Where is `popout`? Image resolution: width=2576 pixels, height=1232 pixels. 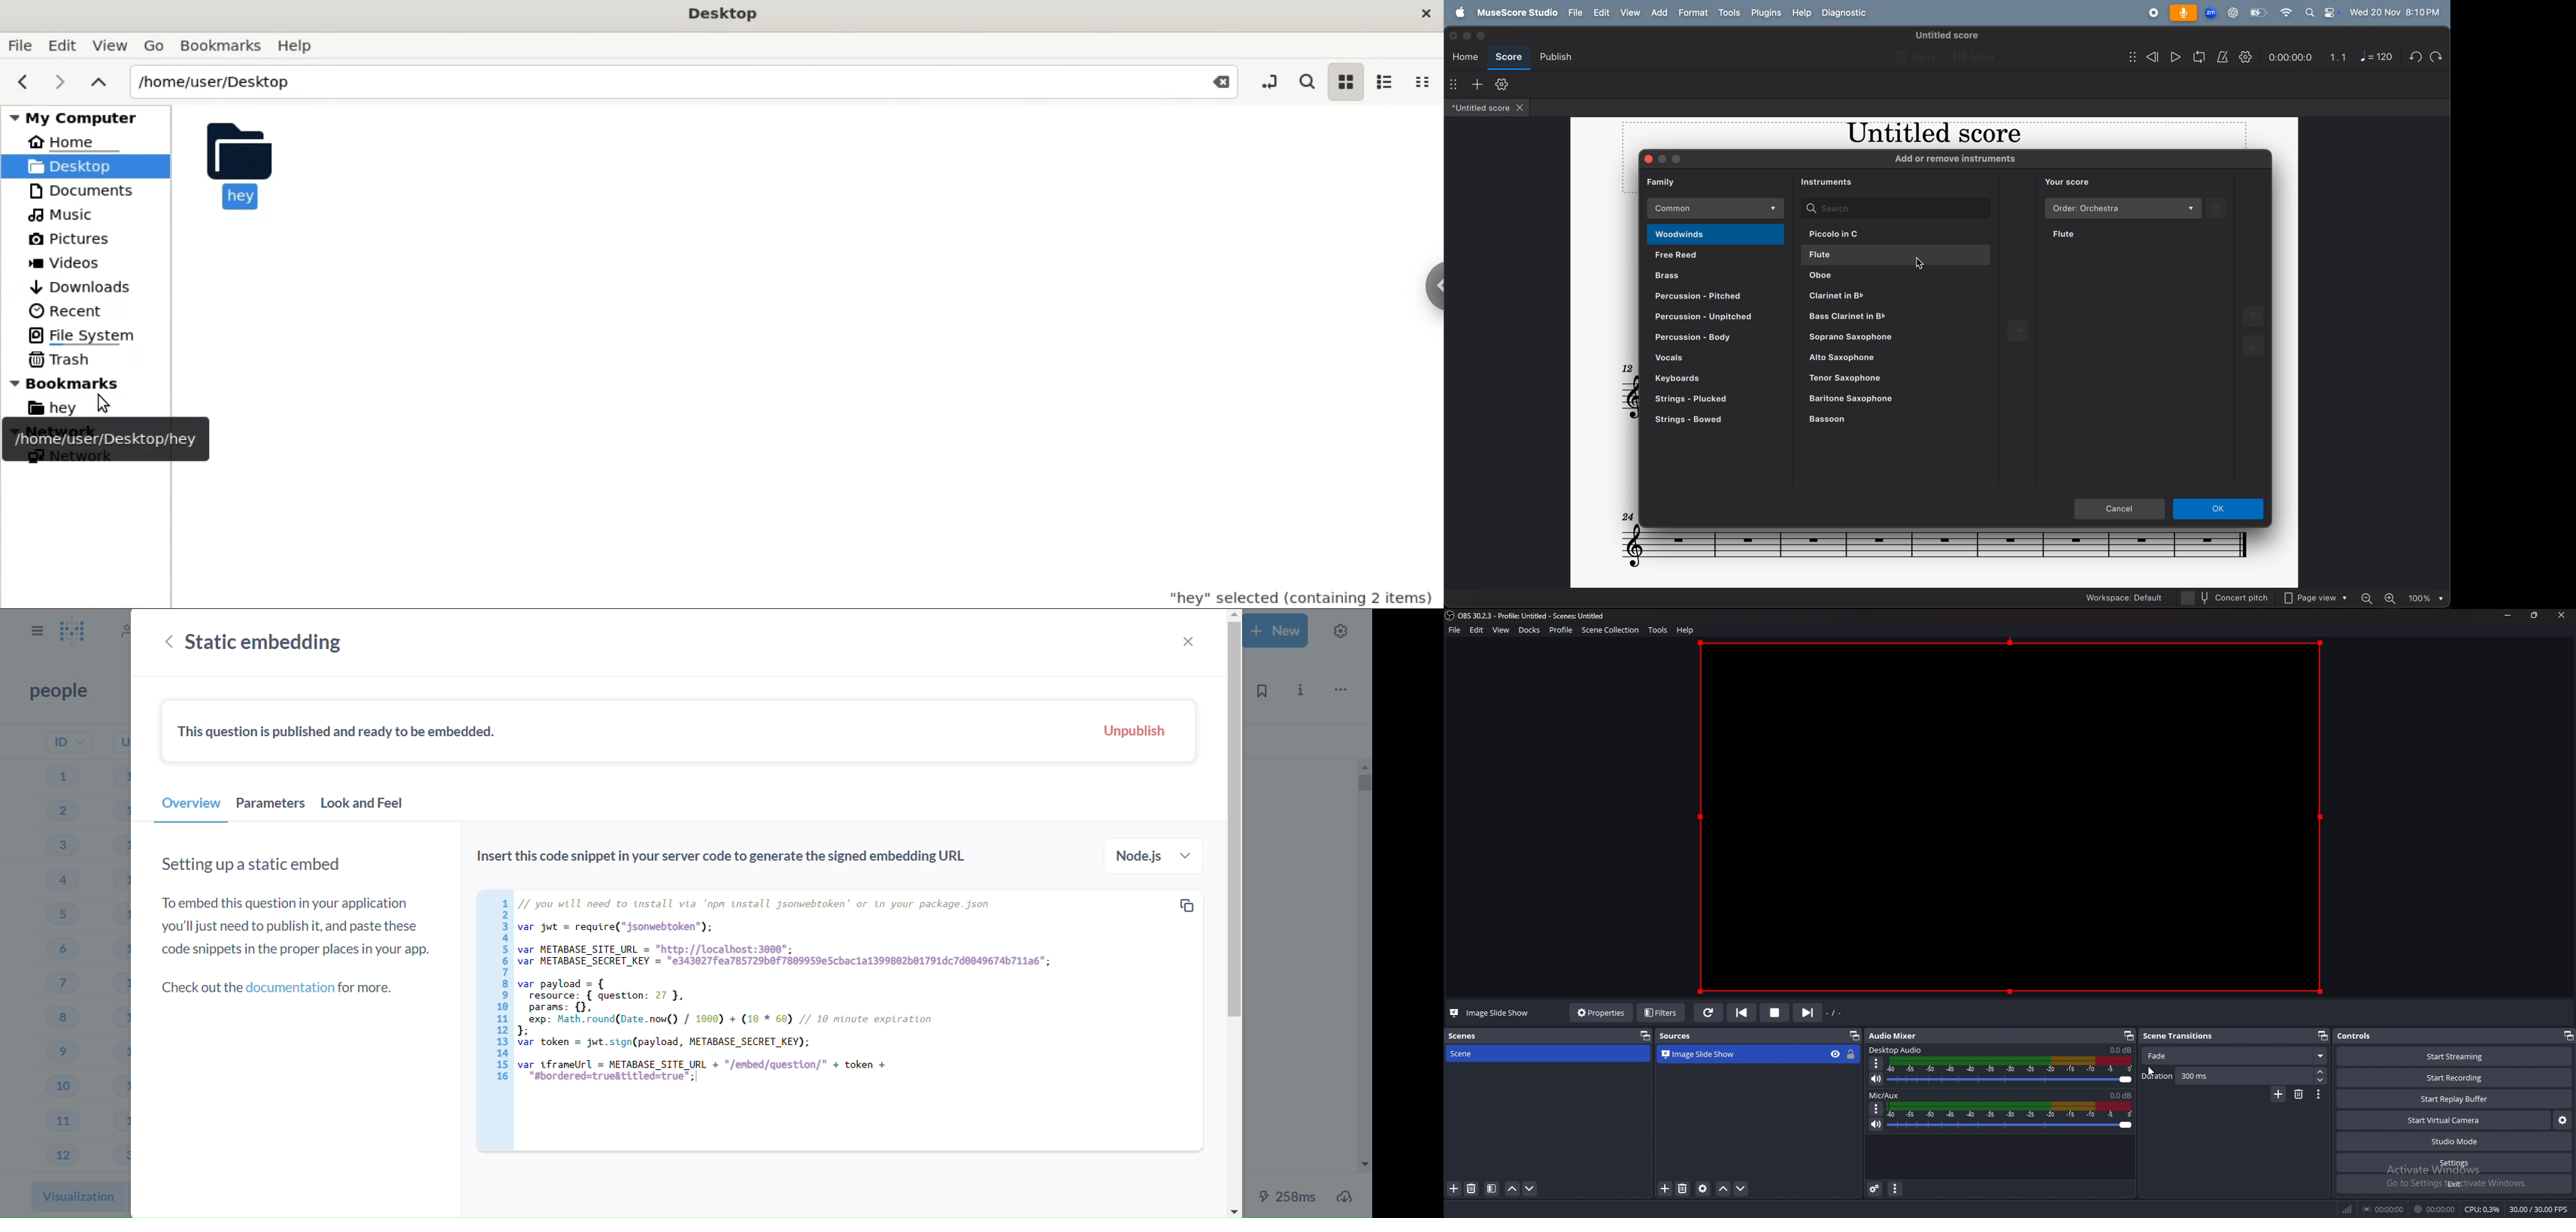 popout is located at coordinates (1854, 1036).